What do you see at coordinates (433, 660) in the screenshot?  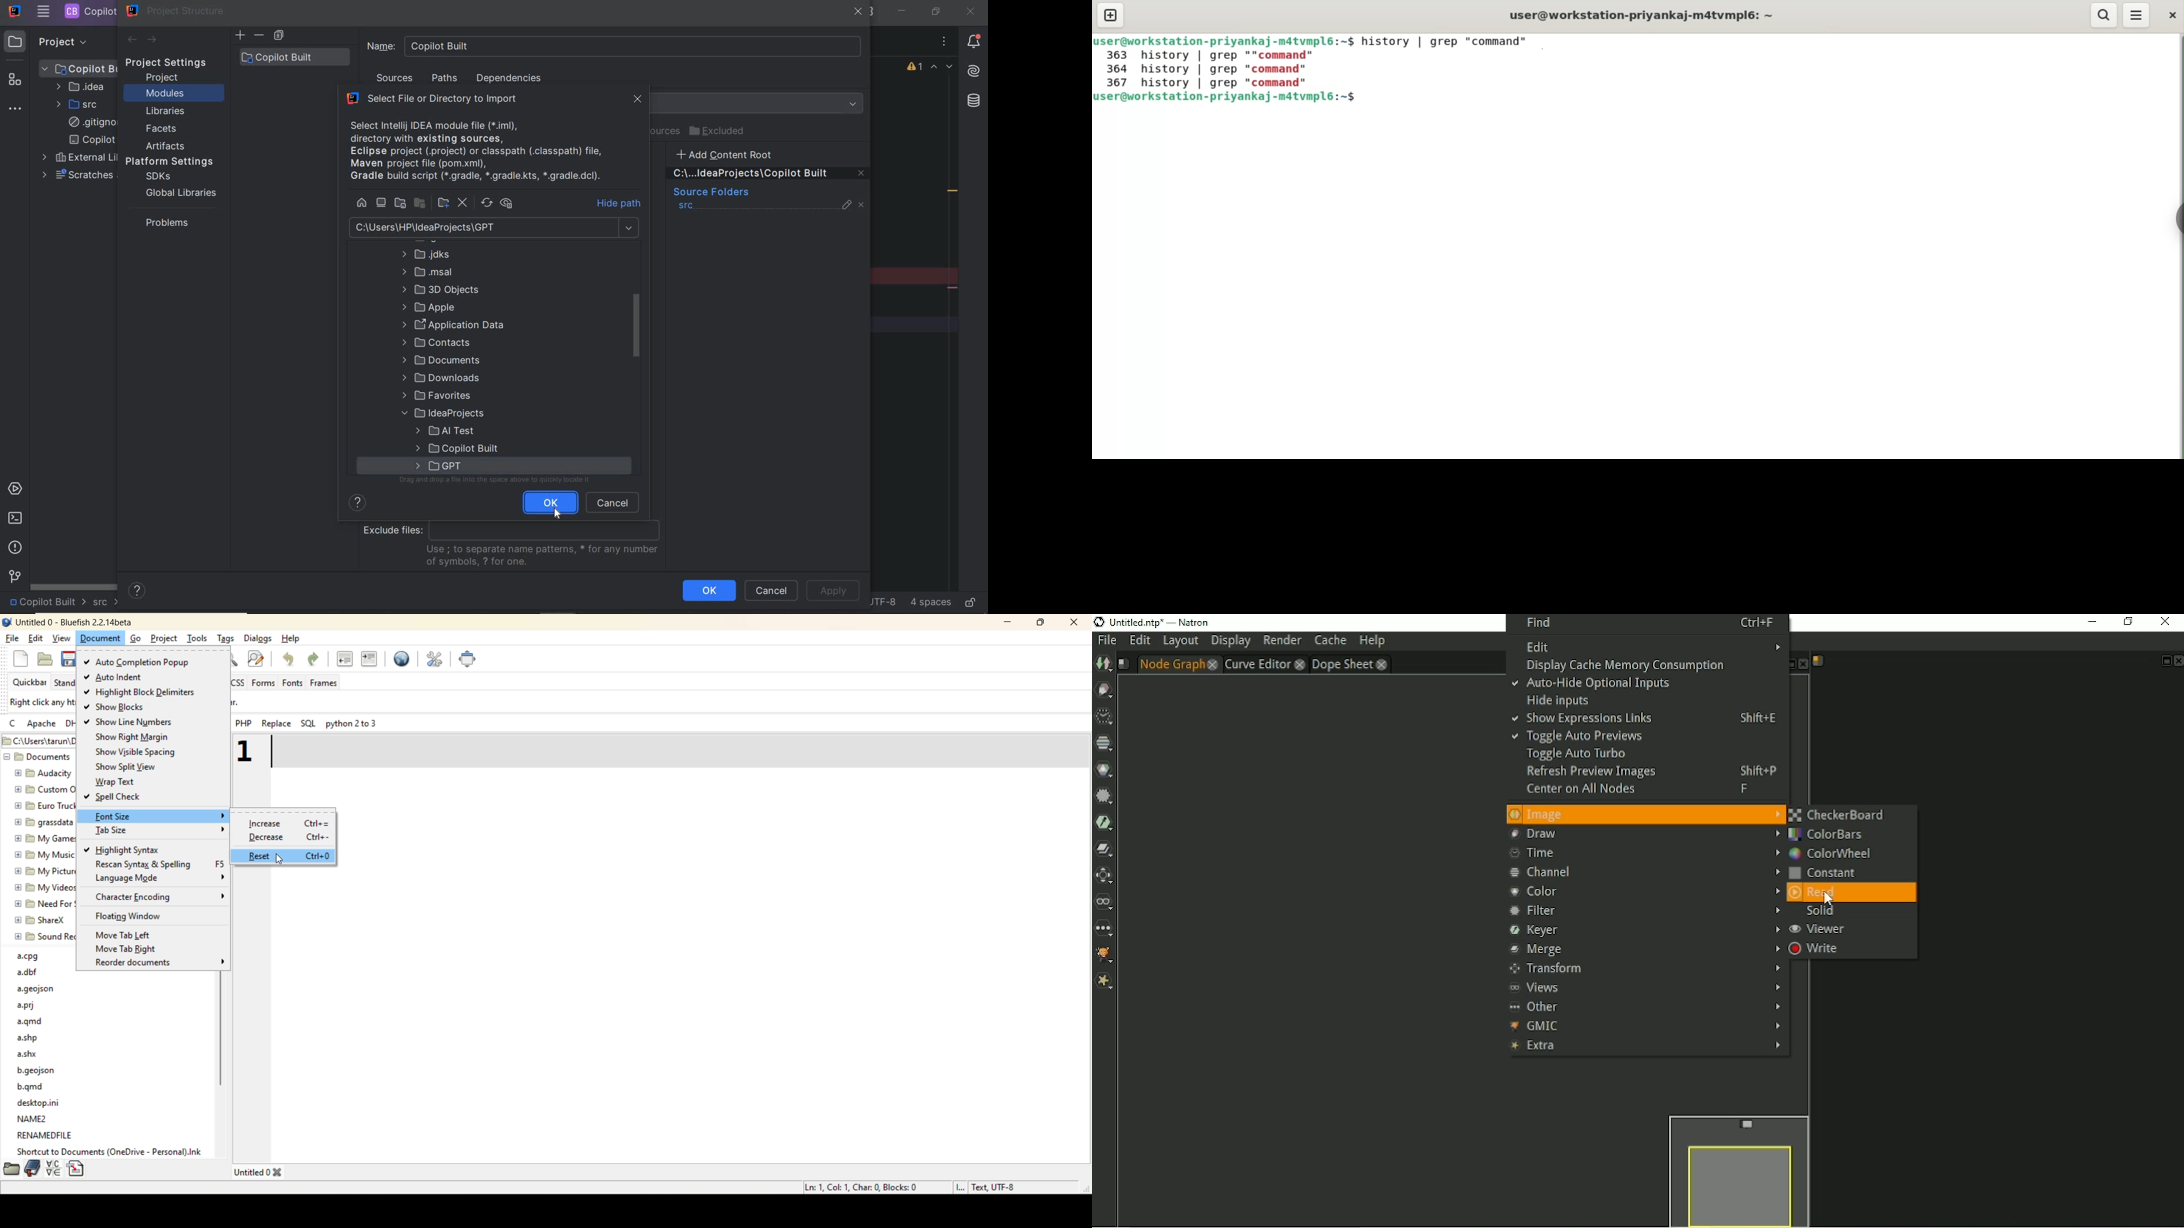 I see `edit preferences` at bounding box center [433, 660].